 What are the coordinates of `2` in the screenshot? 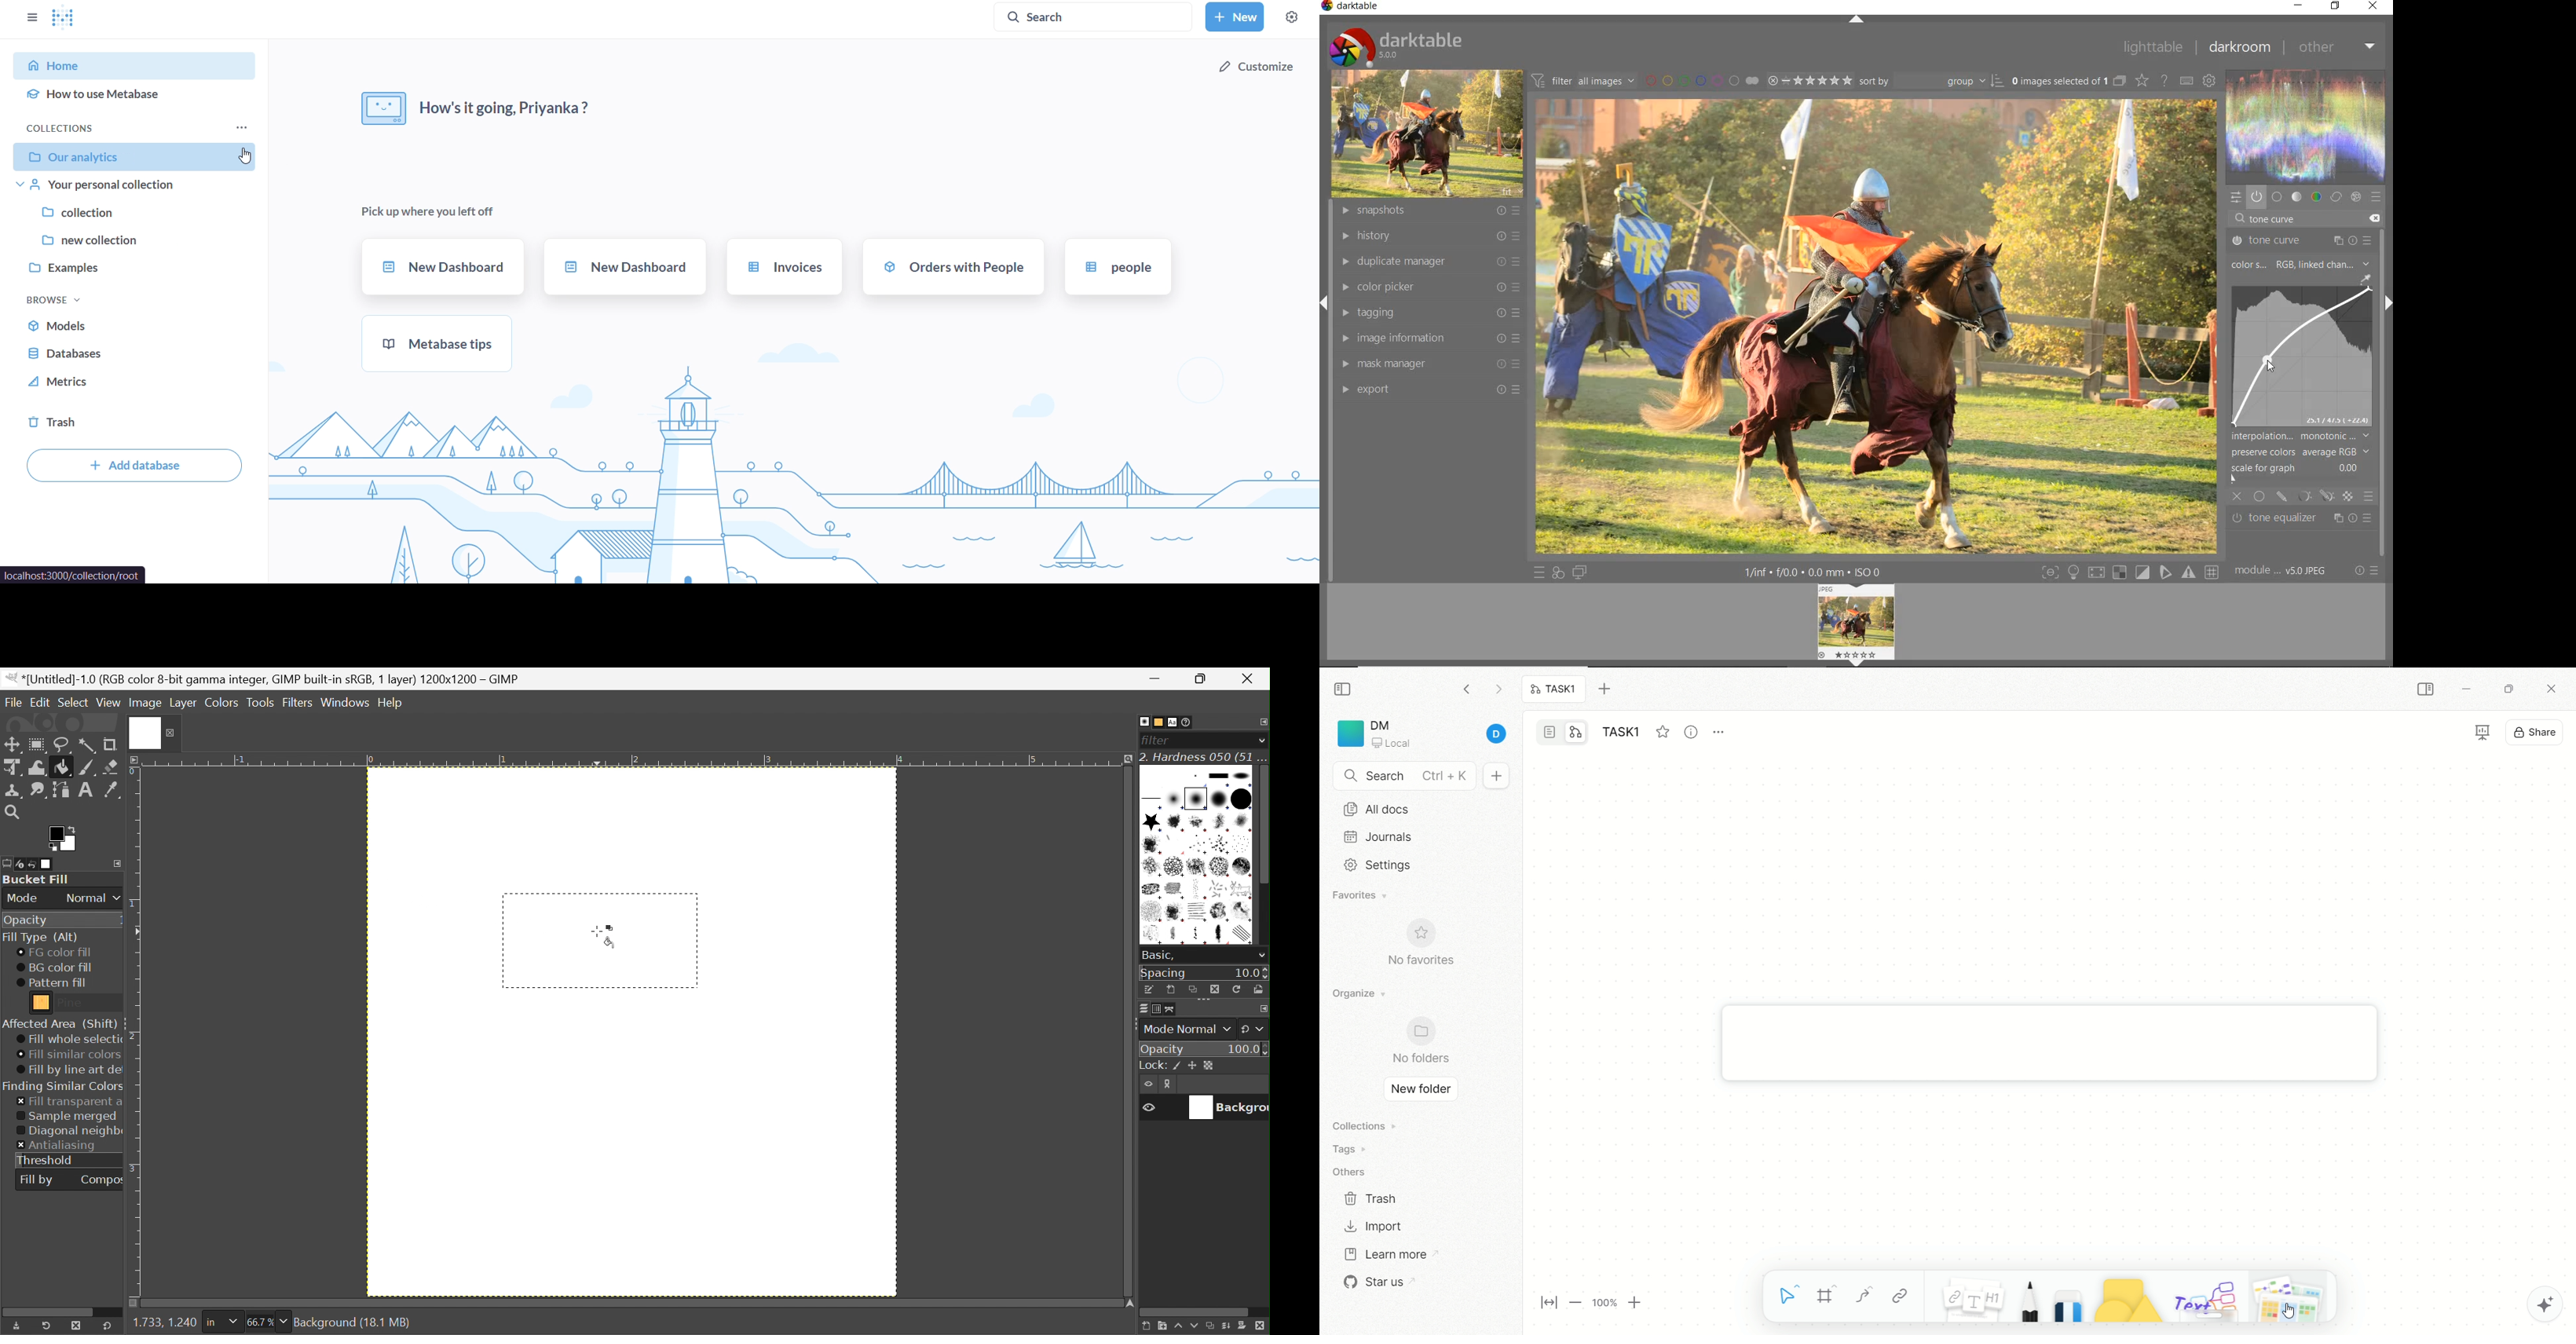 It's located at (634, 760).